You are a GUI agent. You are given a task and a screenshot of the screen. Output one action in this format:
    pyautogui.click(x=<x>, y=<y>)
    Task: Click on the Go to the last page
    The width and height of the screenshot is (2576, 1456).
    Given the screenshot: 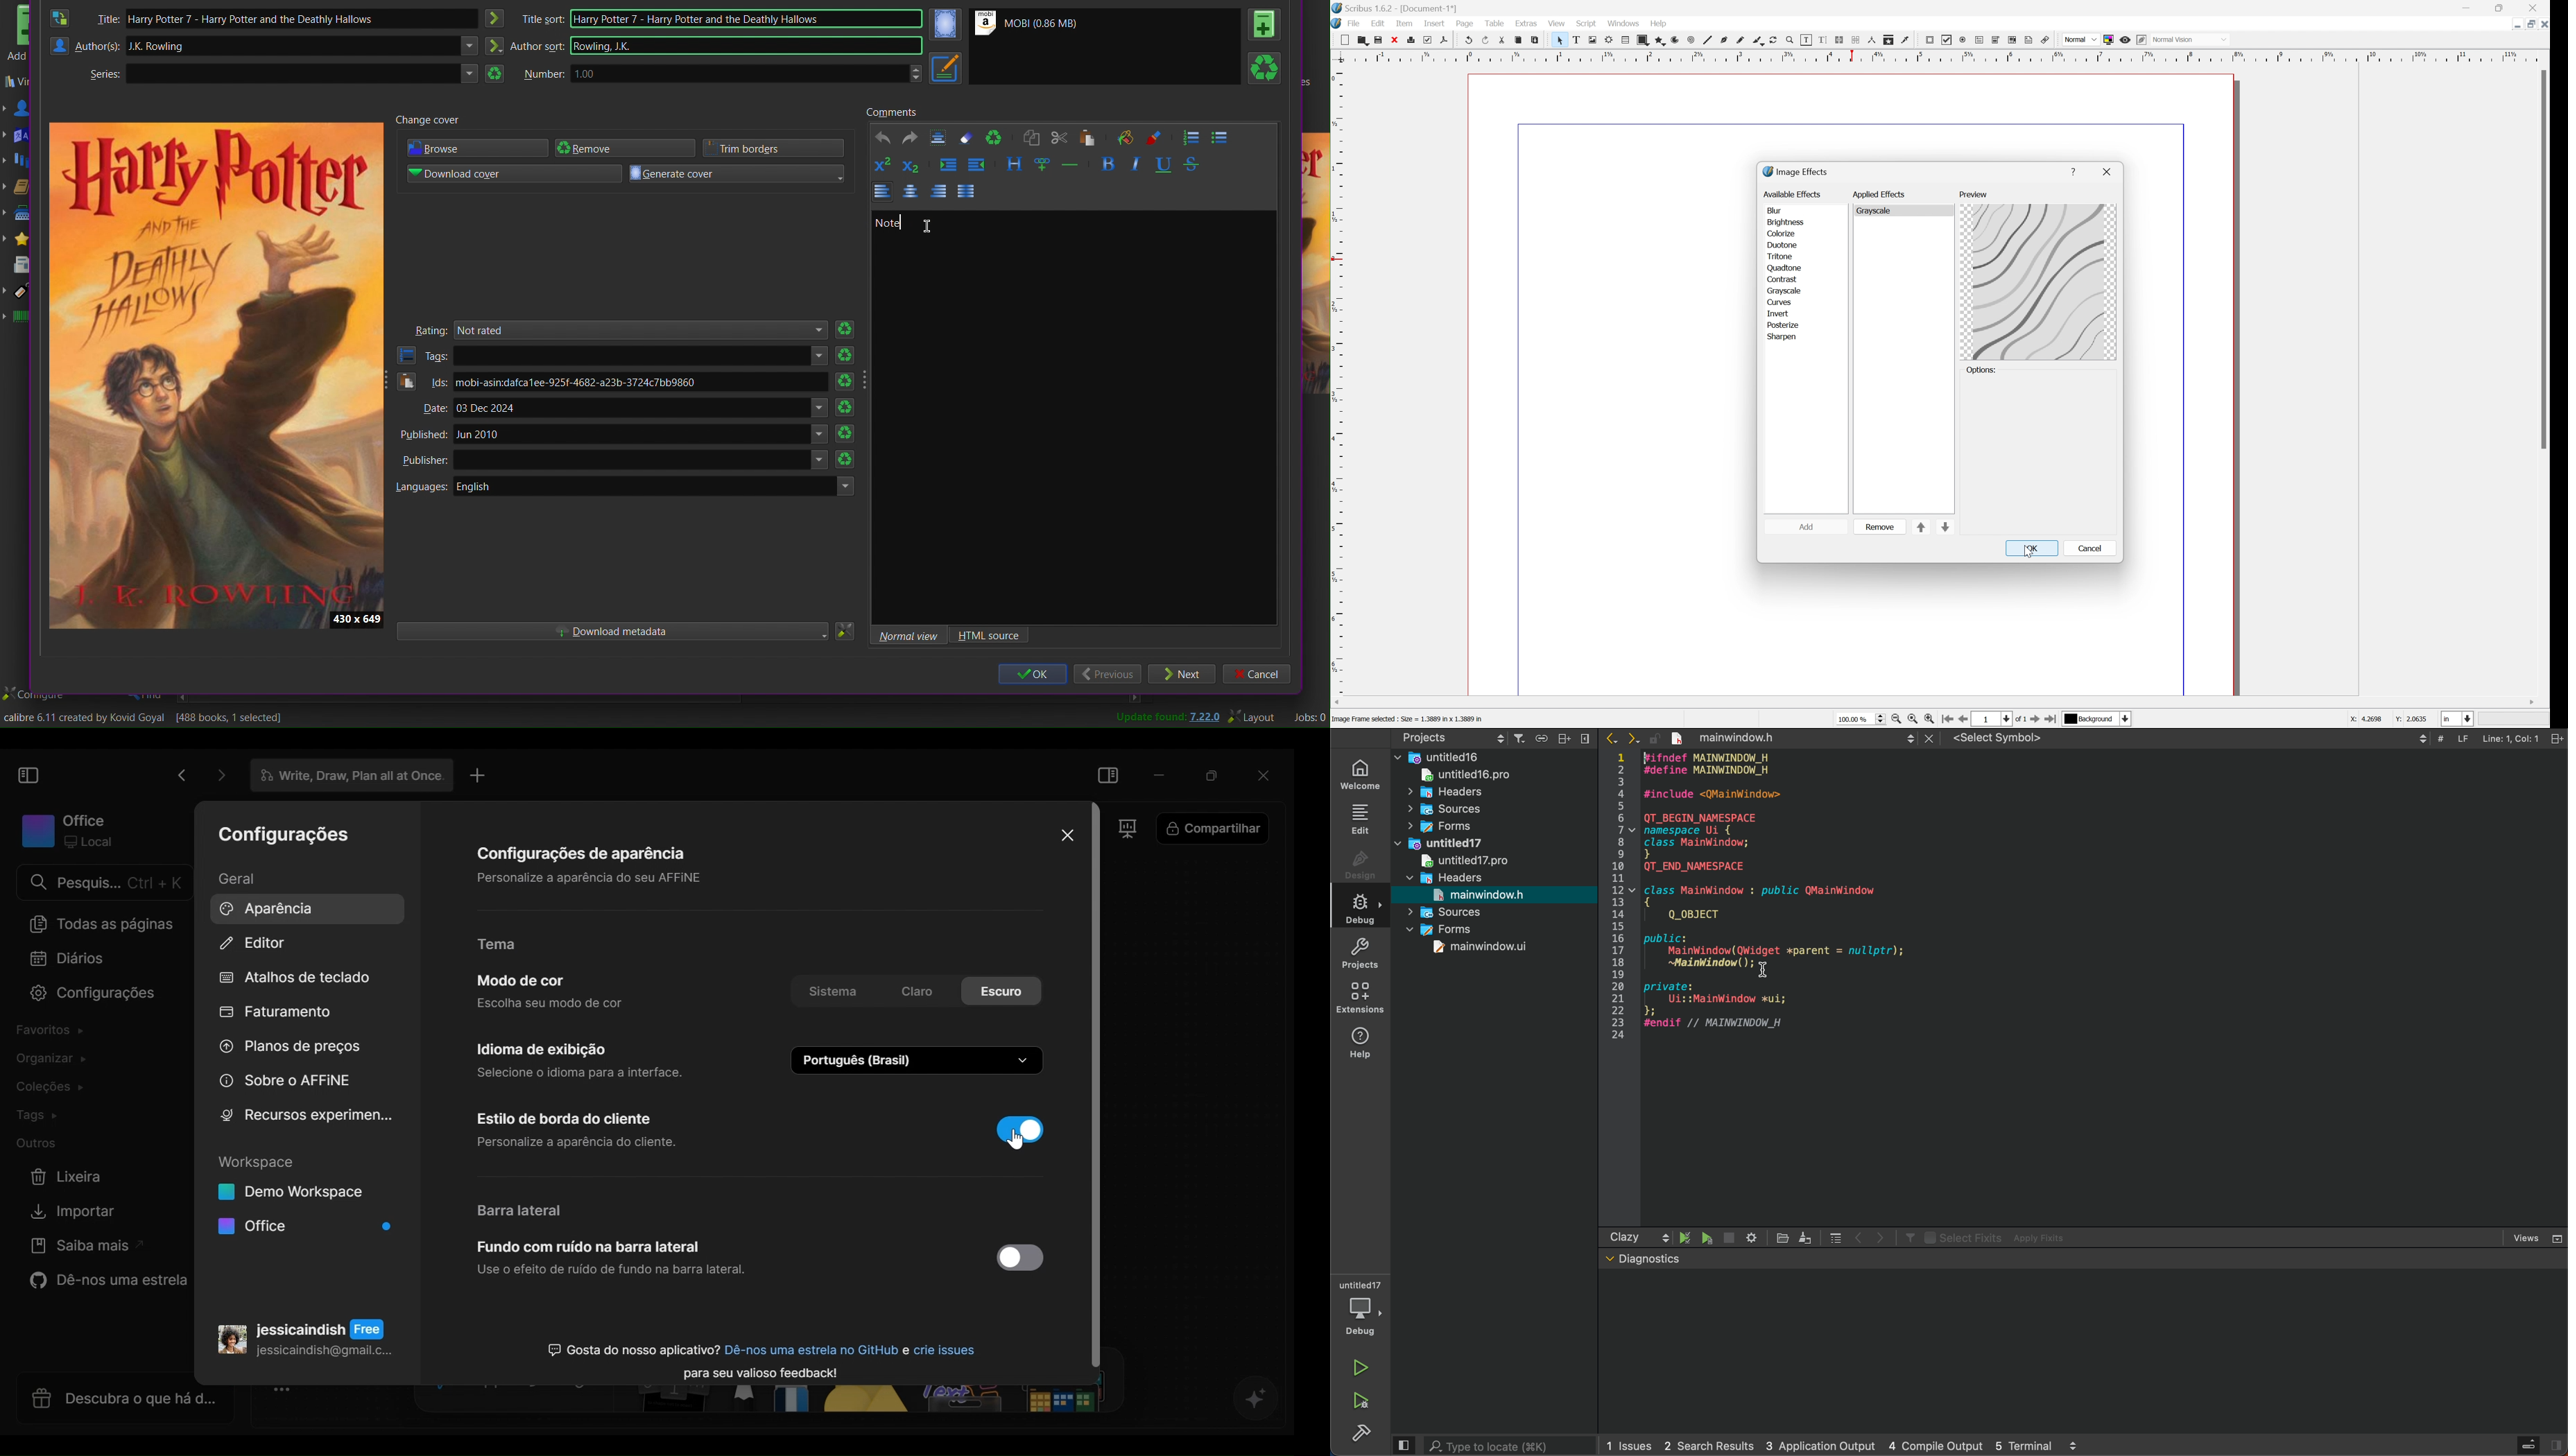 What is the action you would take?
    pyautogui.click(x=2050, y=720)
    